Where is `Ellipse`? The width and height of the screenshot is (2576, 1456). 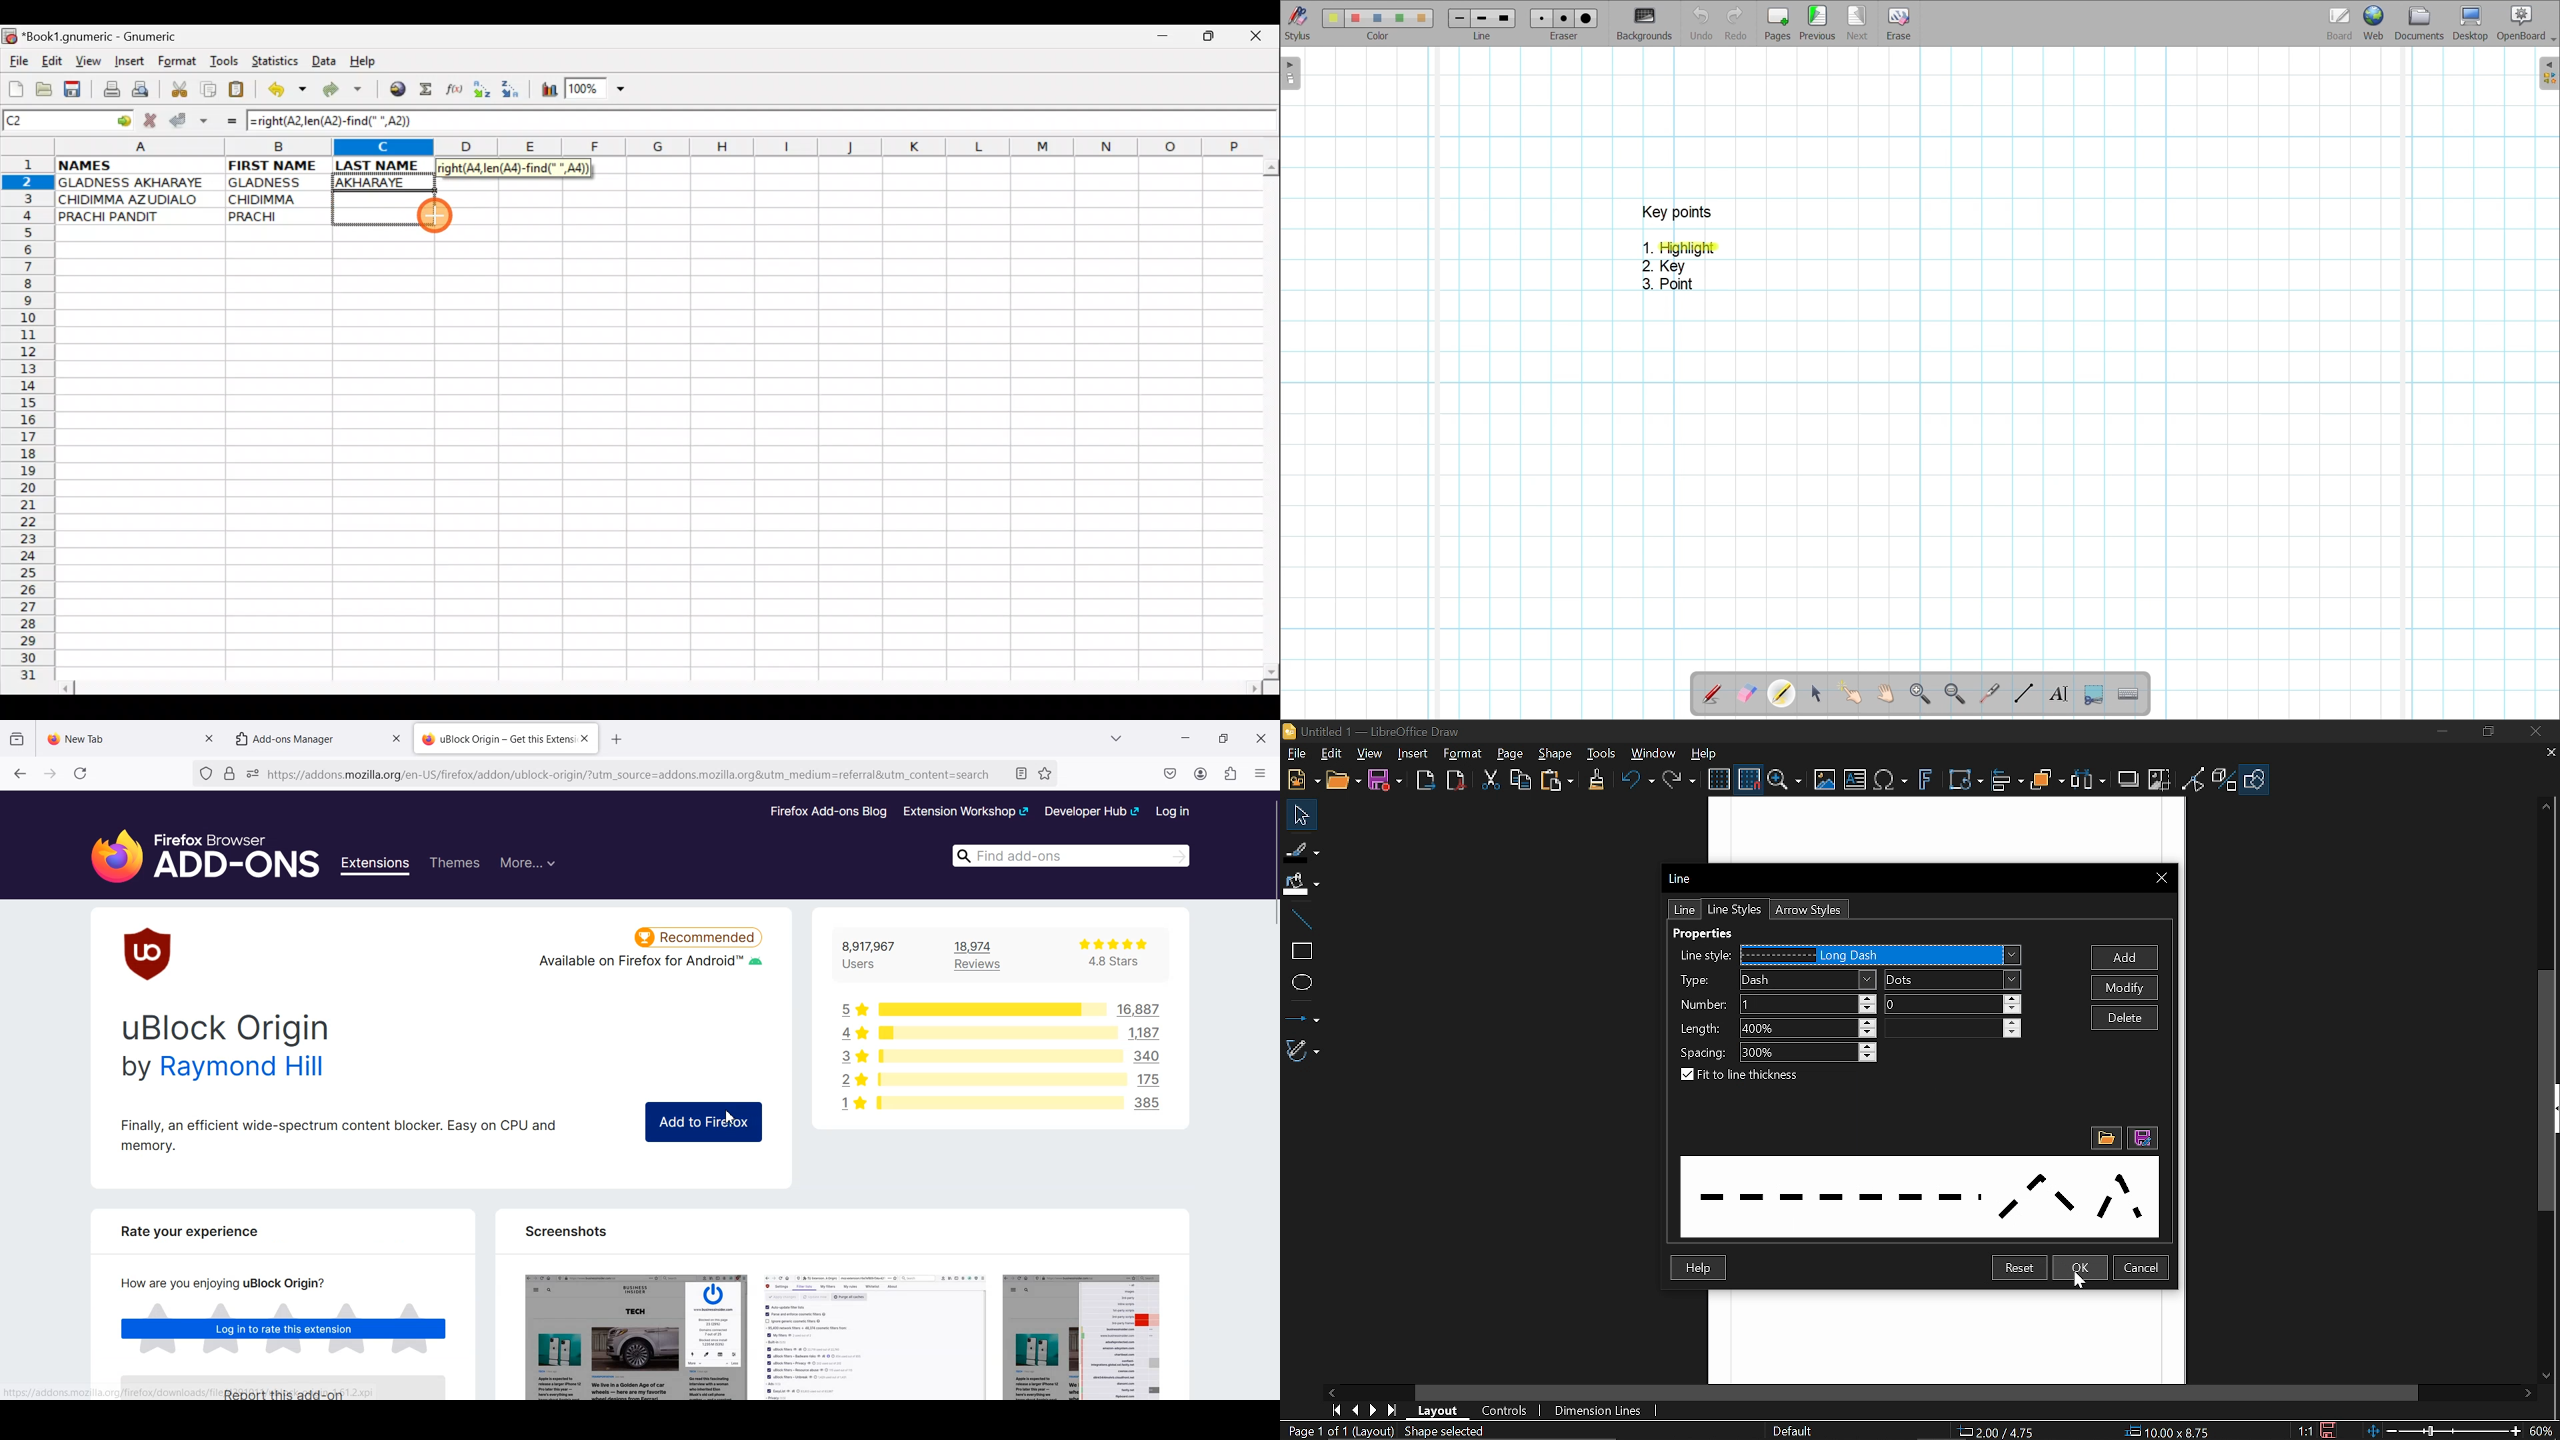
Ellipse is located at coordinates (1300, 981).